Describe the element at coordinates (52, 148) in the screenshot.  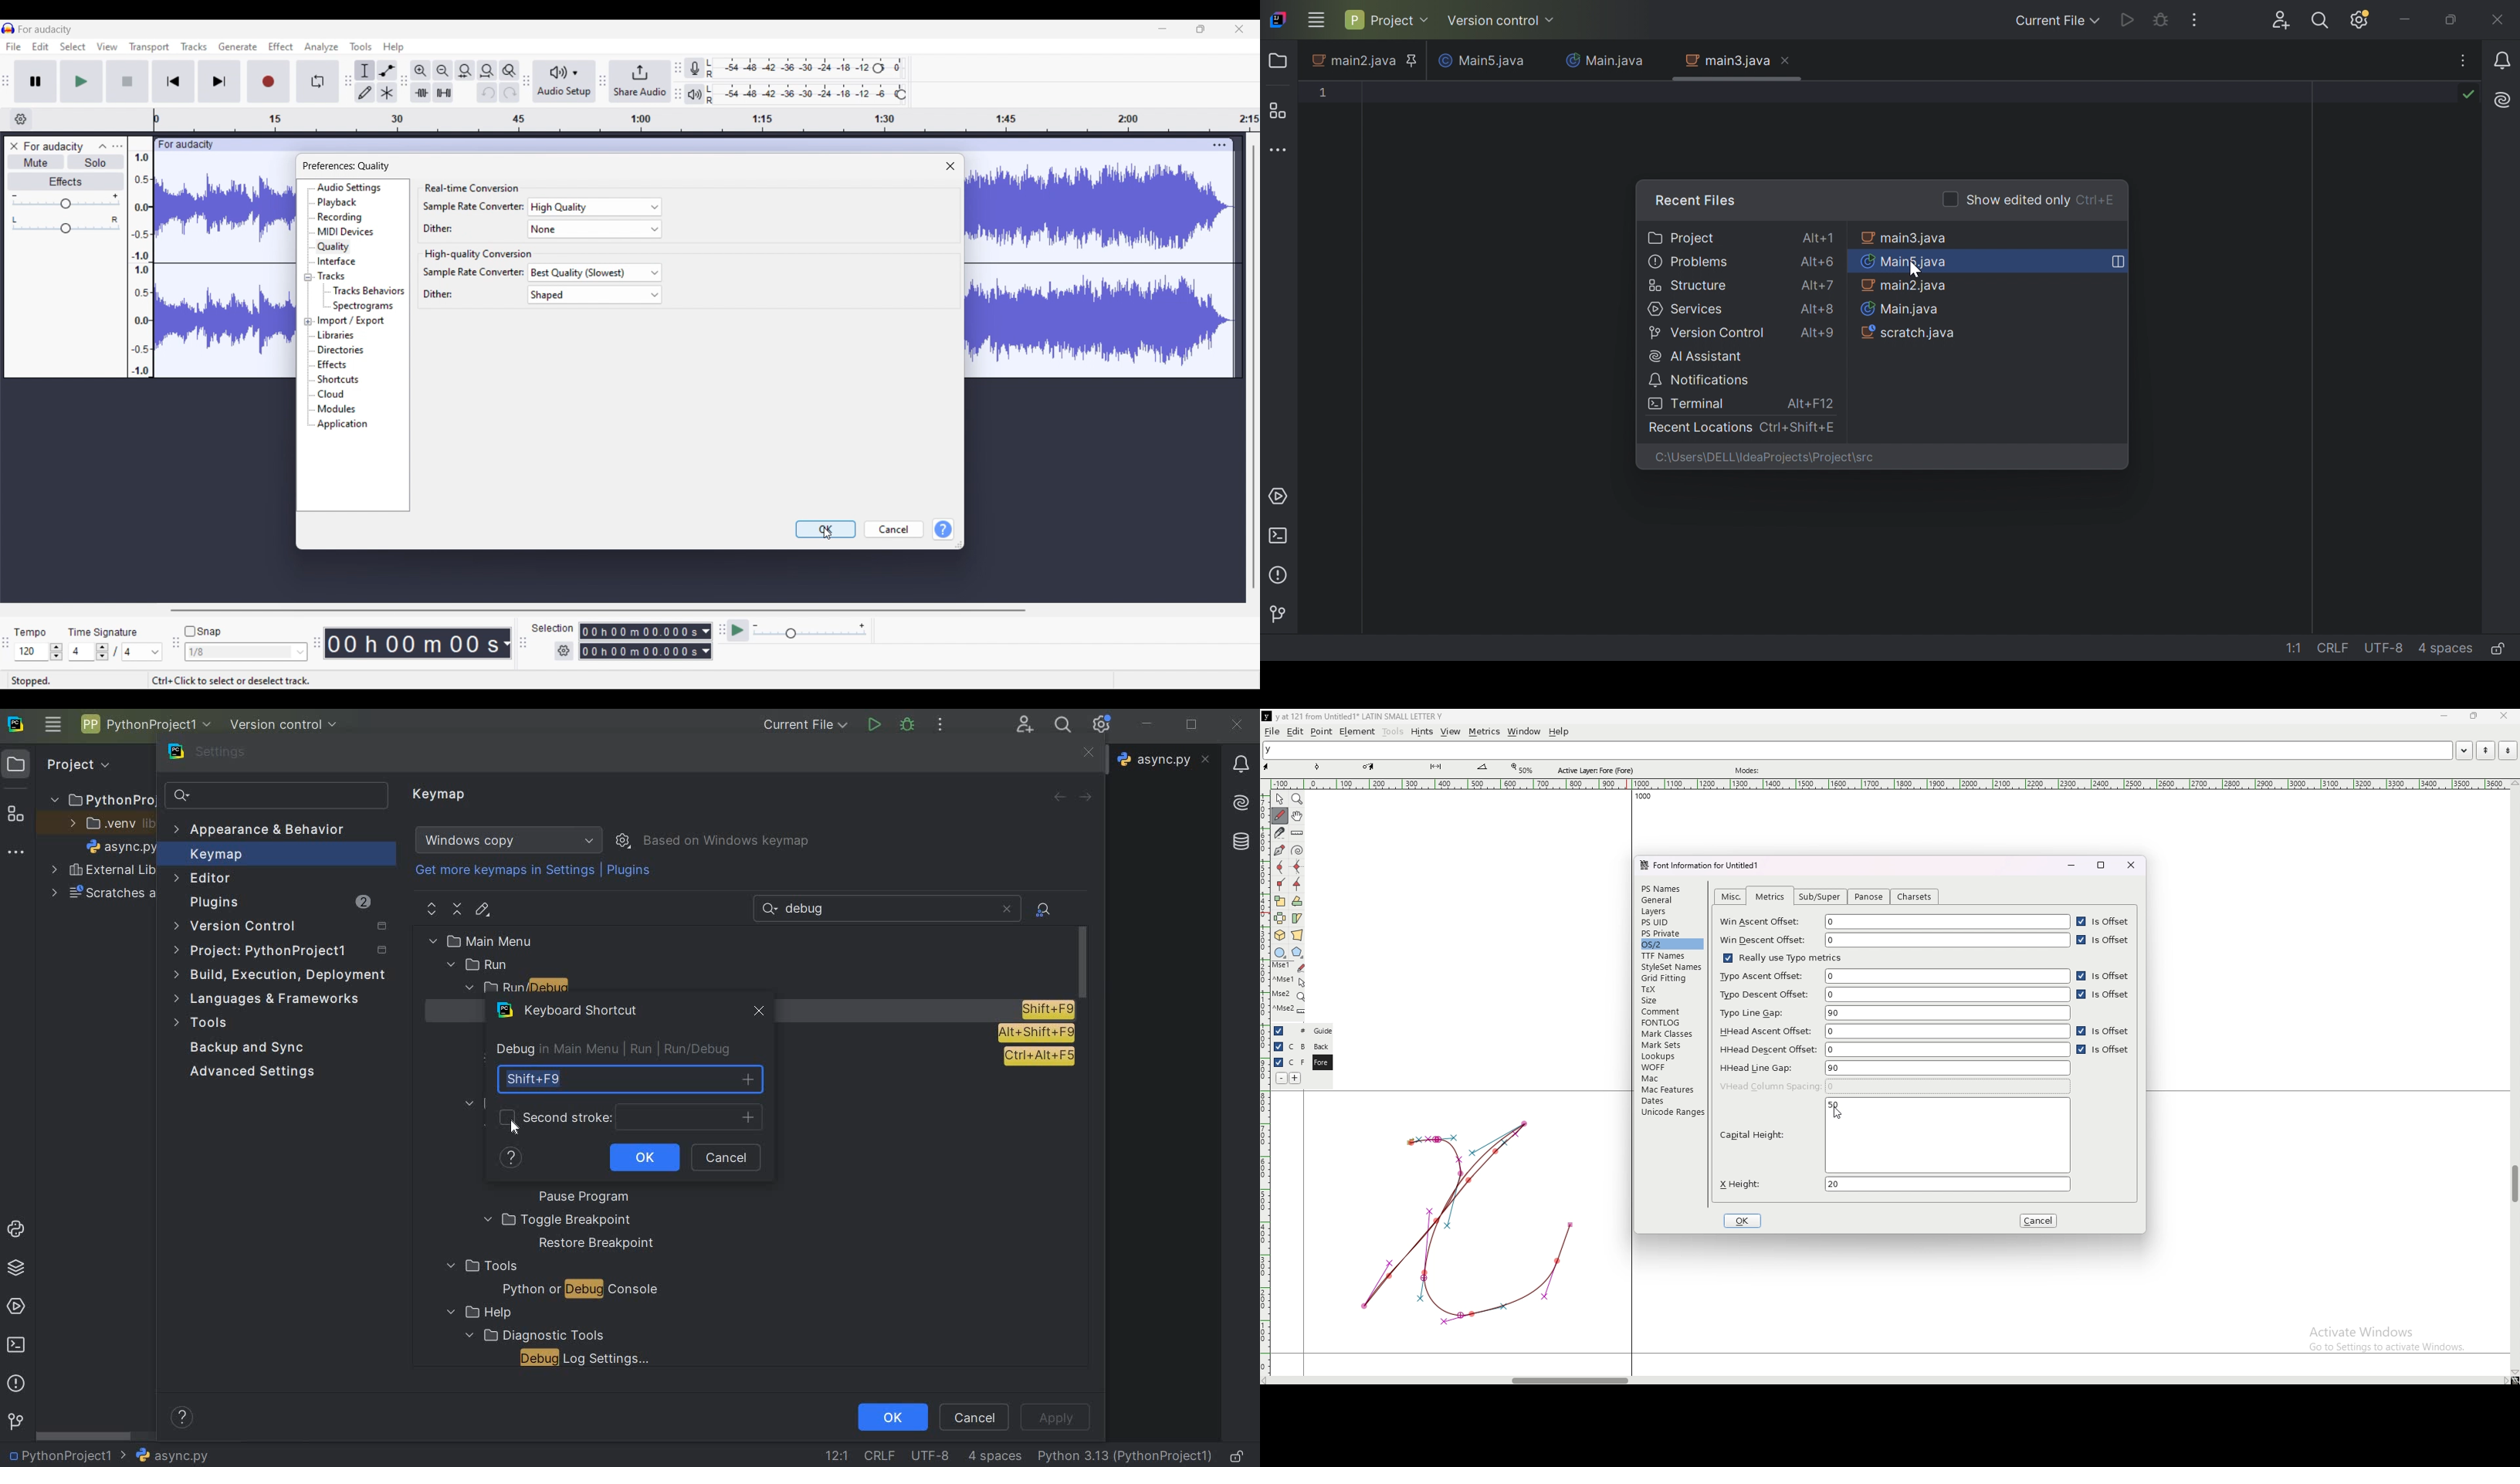
I see `Project name` at that location.